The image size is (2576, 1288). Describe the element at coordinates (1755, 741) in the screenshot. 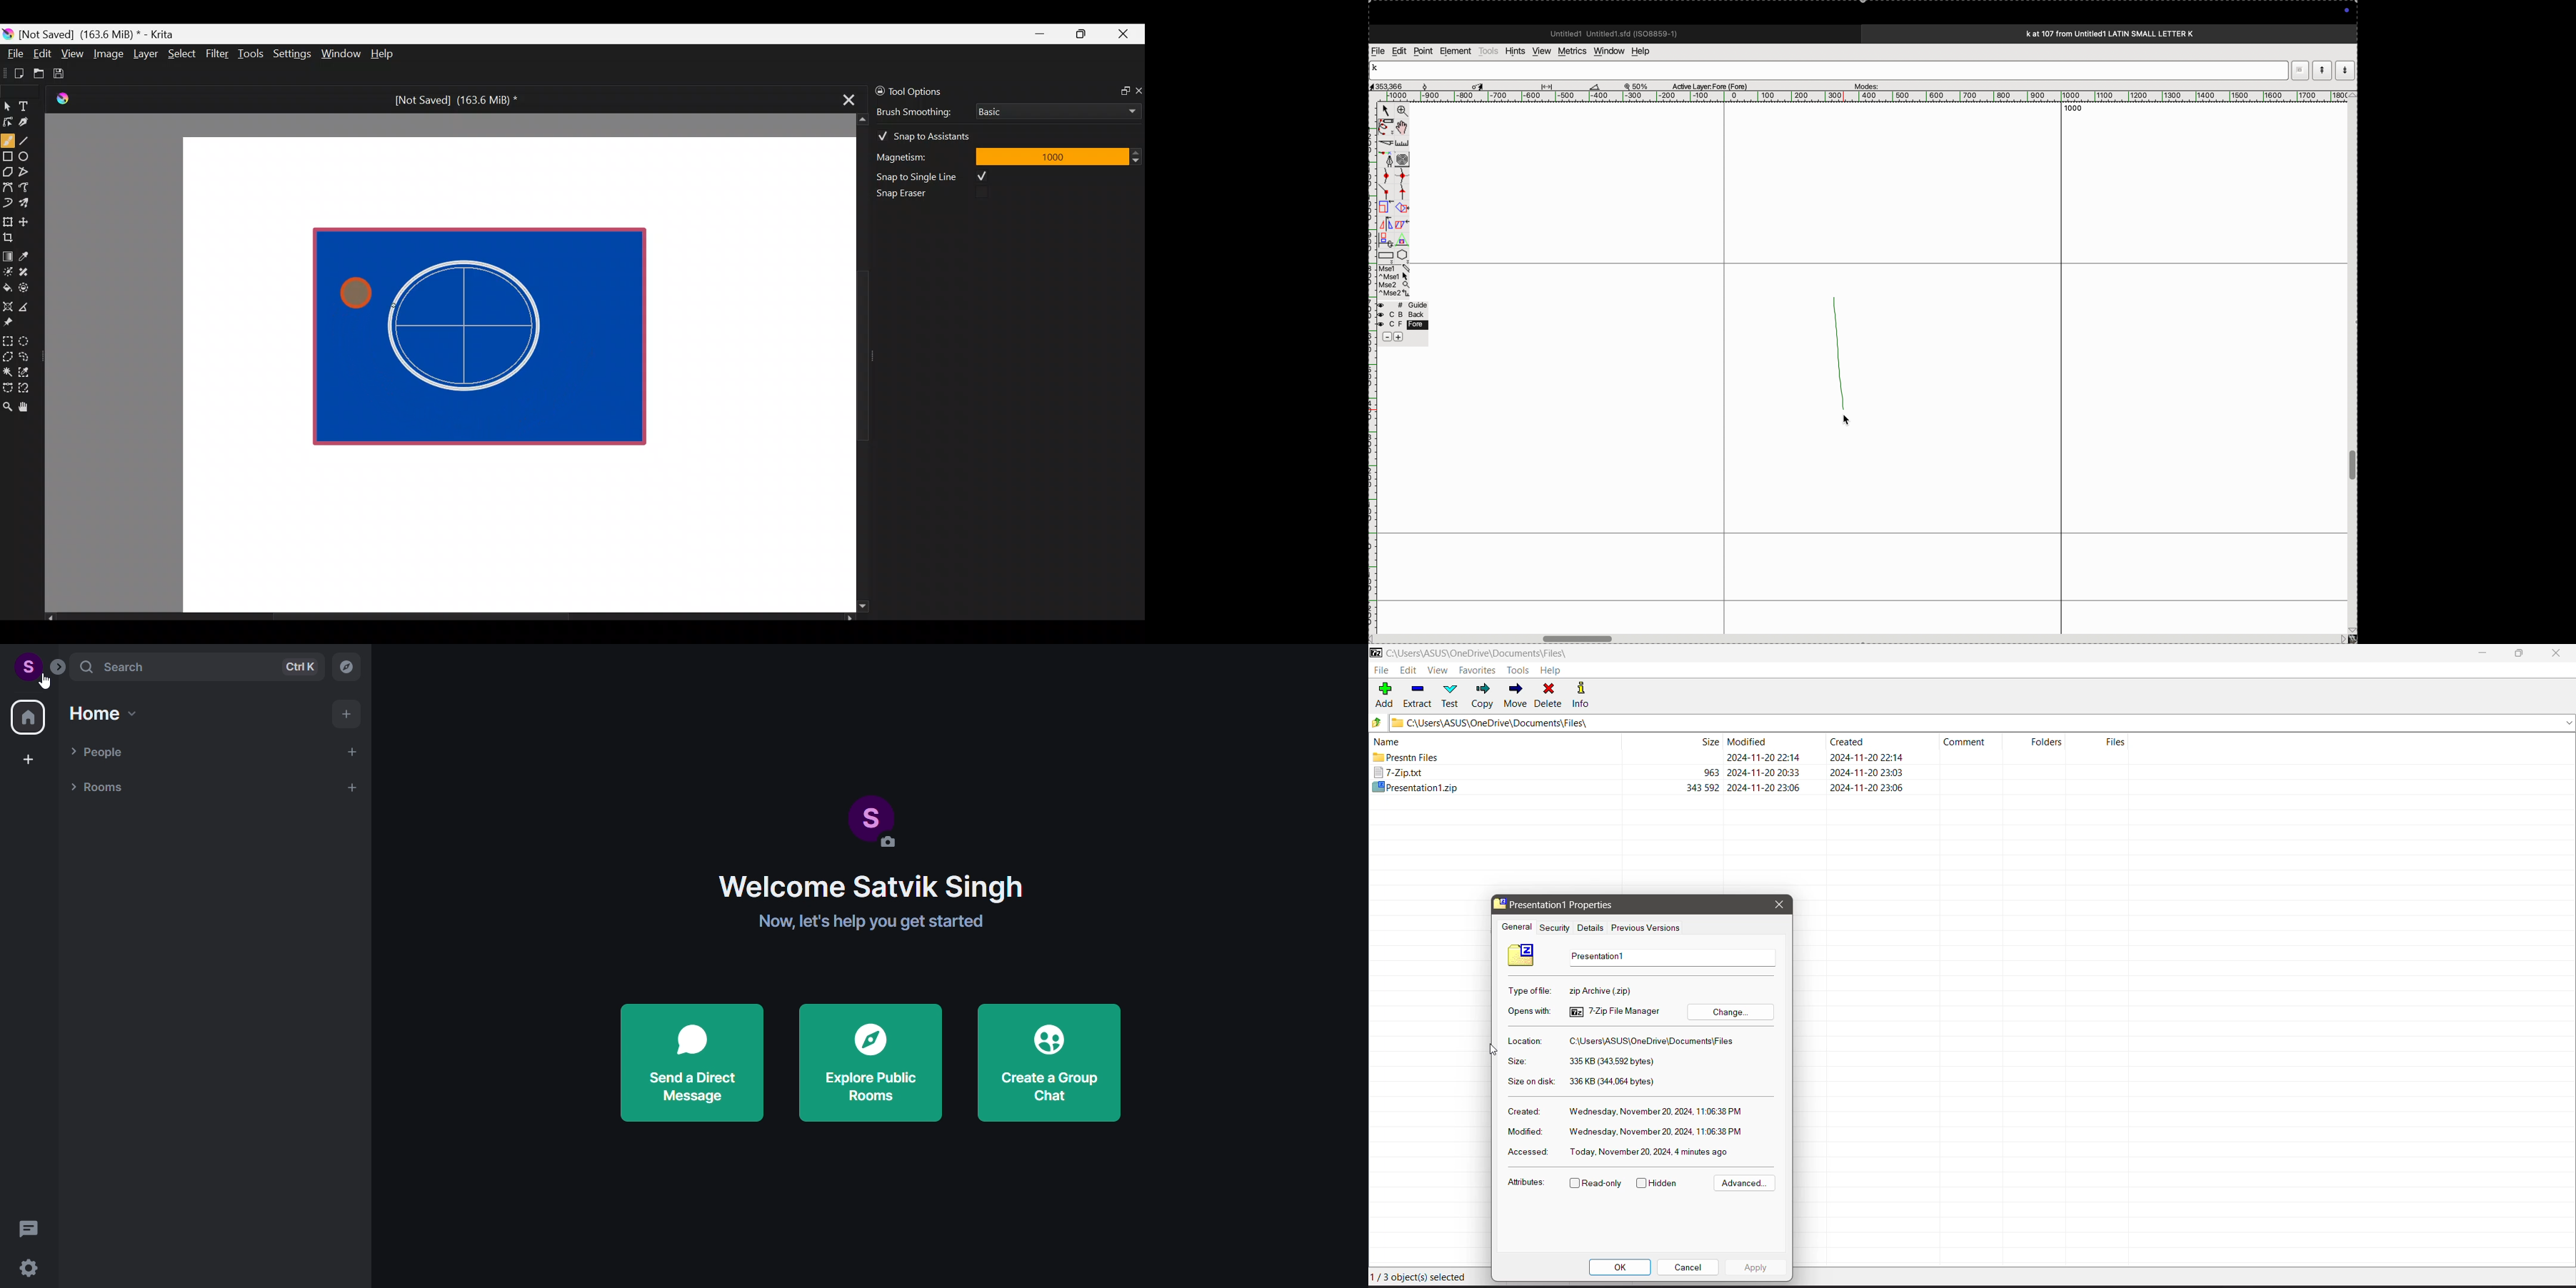

I see `Current Folder View` at that location.